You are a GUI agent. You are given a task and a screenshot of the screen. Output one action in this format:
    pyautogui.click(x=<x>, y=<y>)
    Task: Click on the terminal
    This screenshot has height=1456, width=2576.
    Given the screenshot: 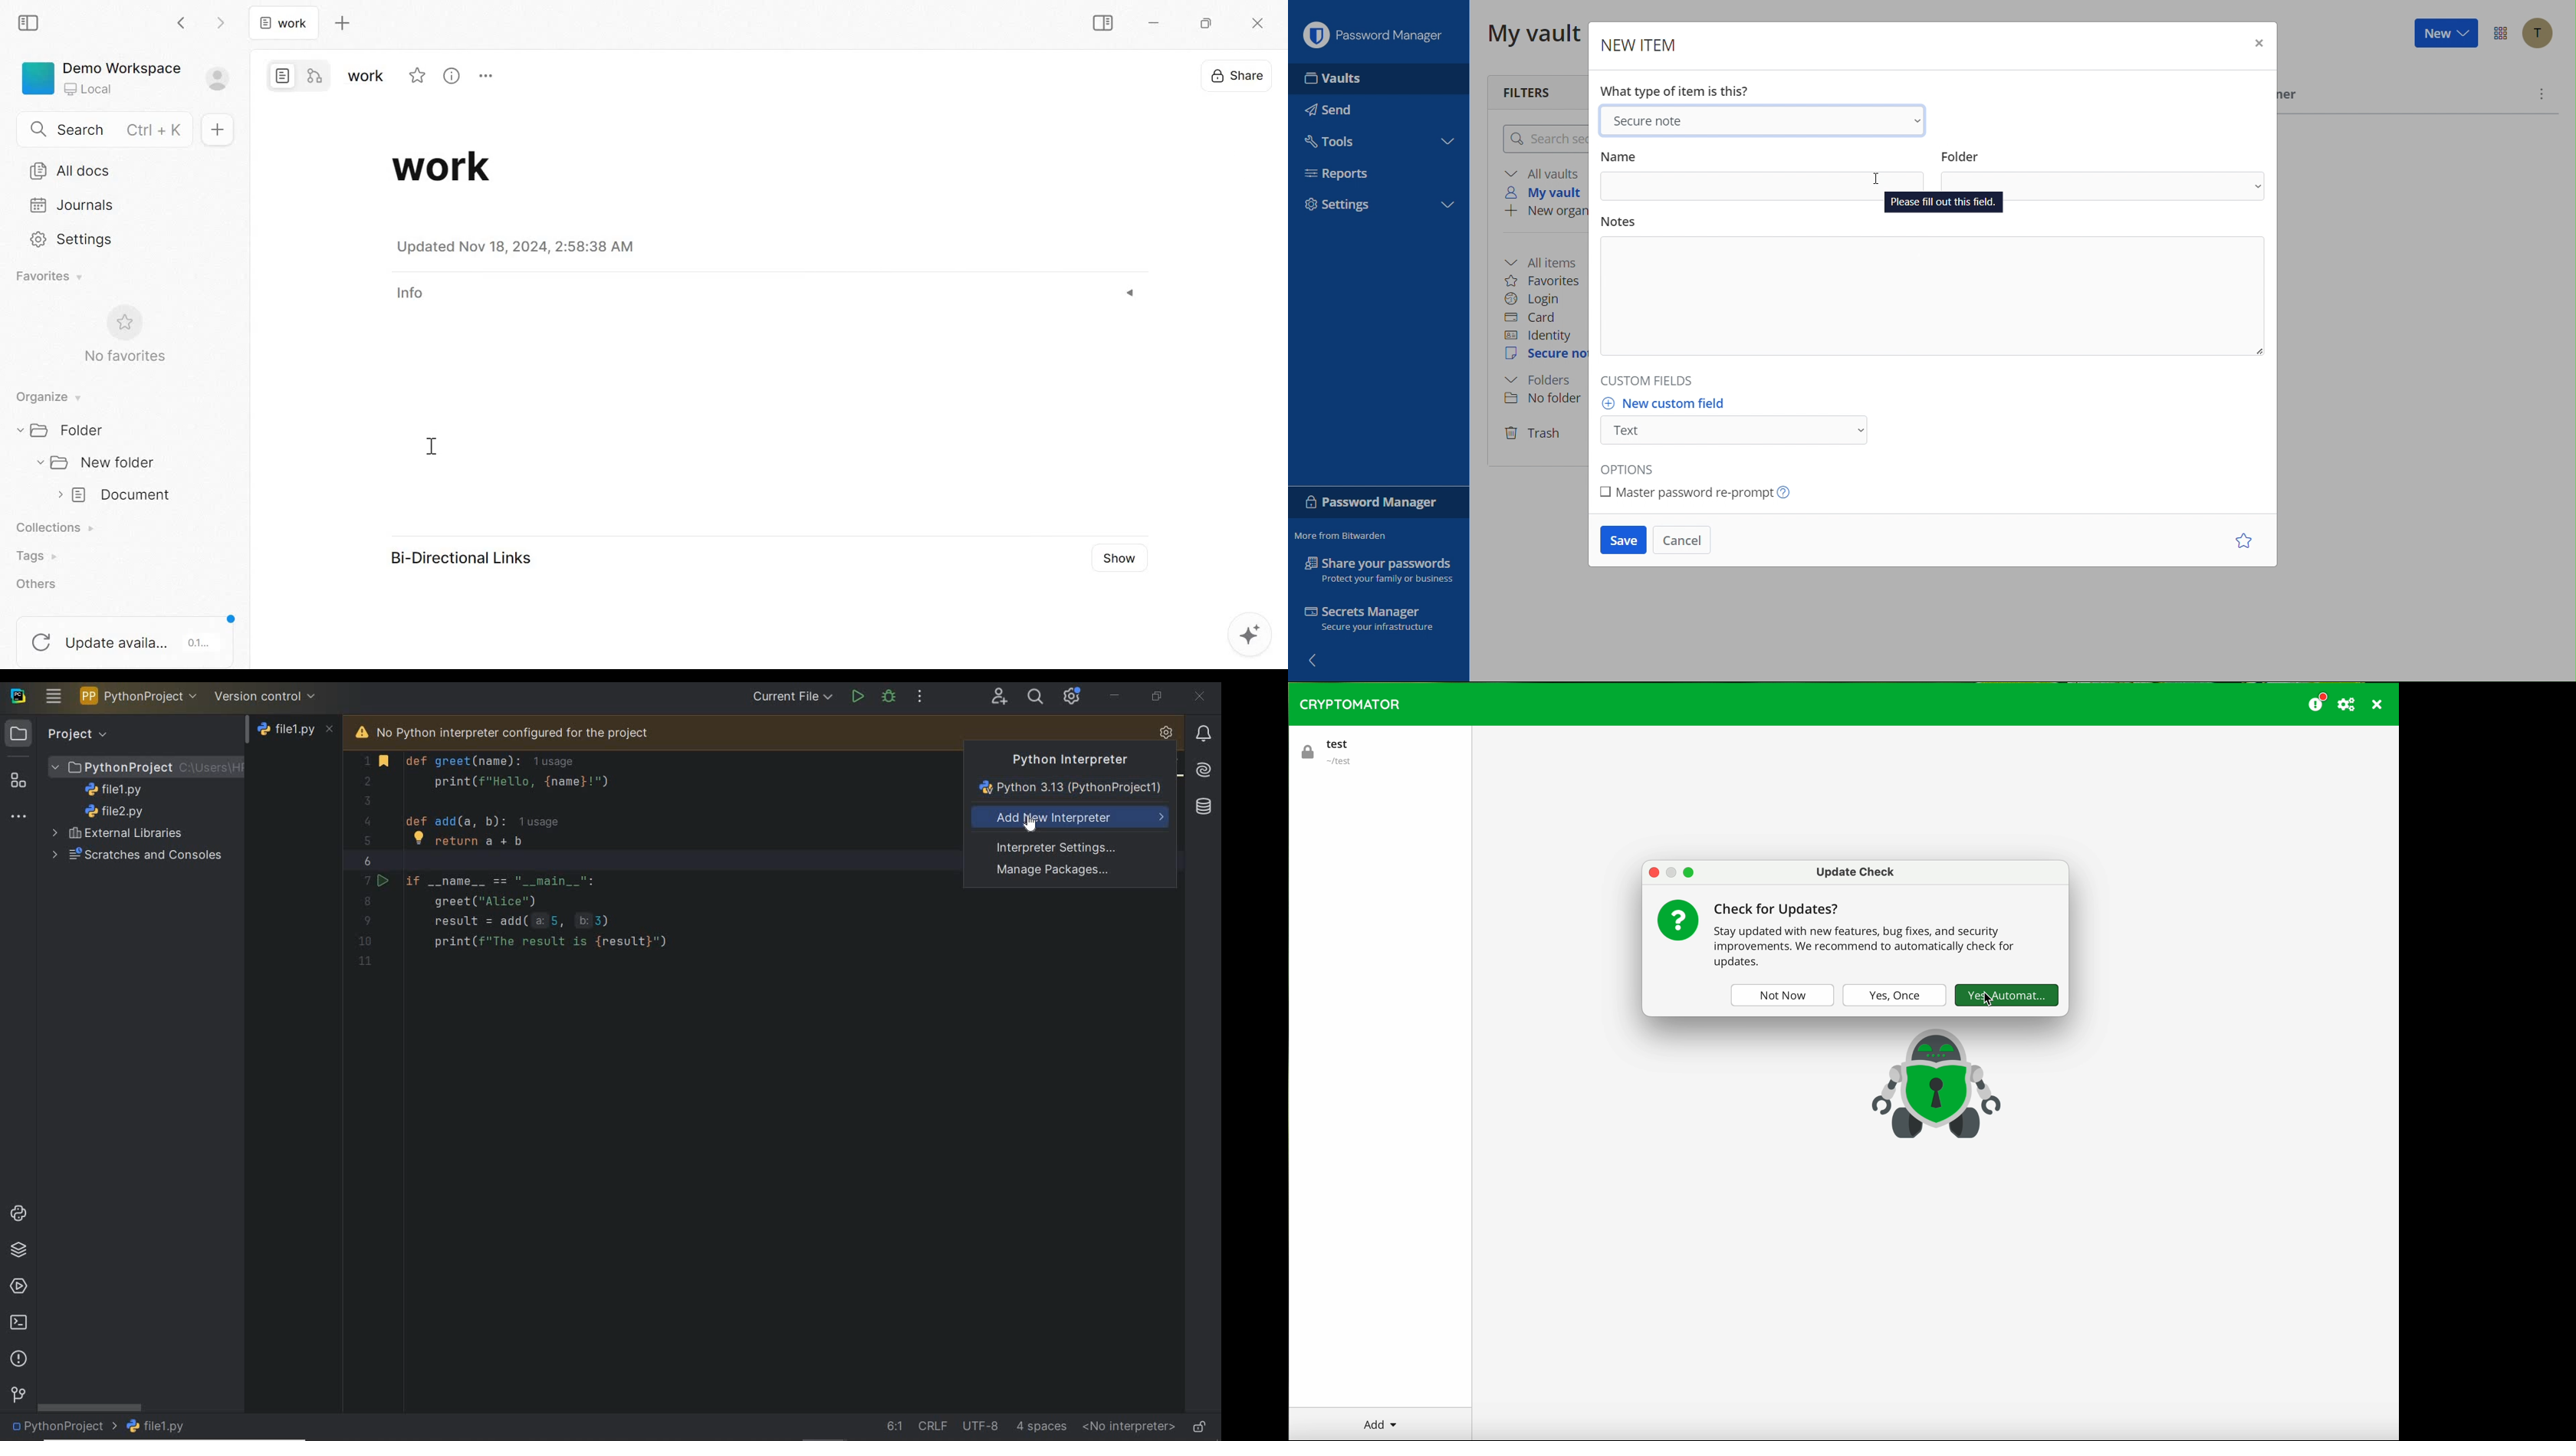 What is the action you would take?
    pyautogui.click(x=20, y=1323)
    